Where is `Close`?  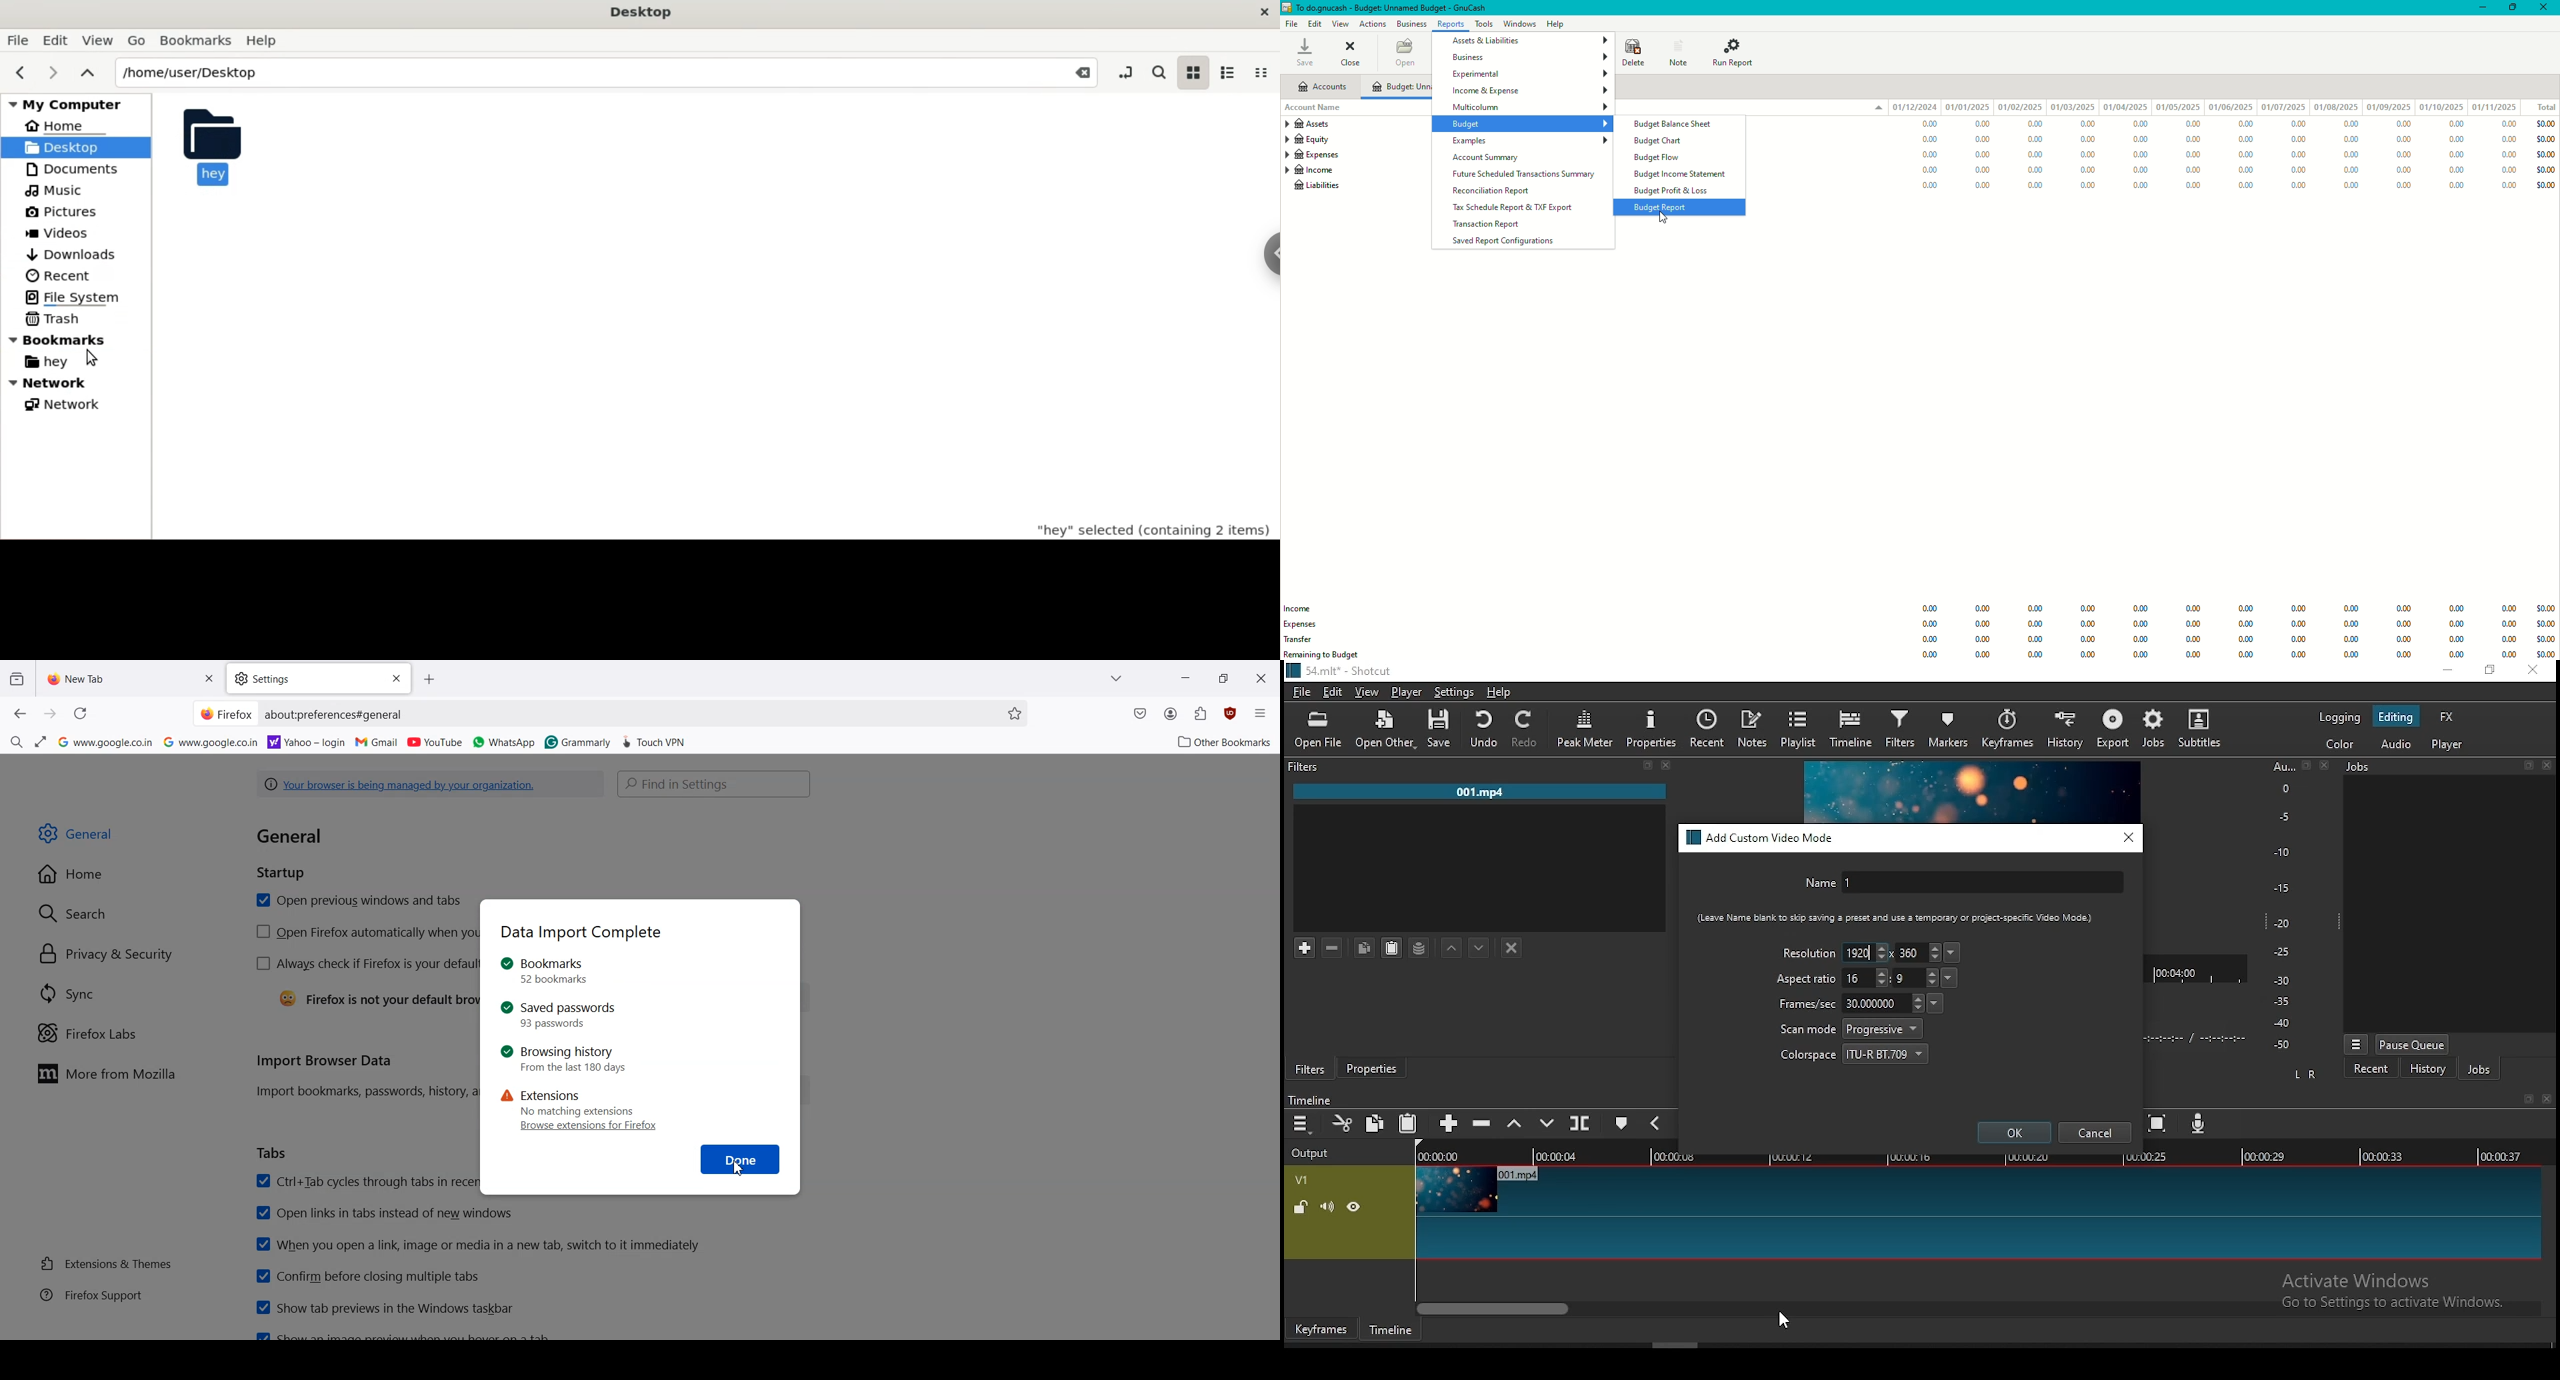 Close is located at coordinates (1350, 53).